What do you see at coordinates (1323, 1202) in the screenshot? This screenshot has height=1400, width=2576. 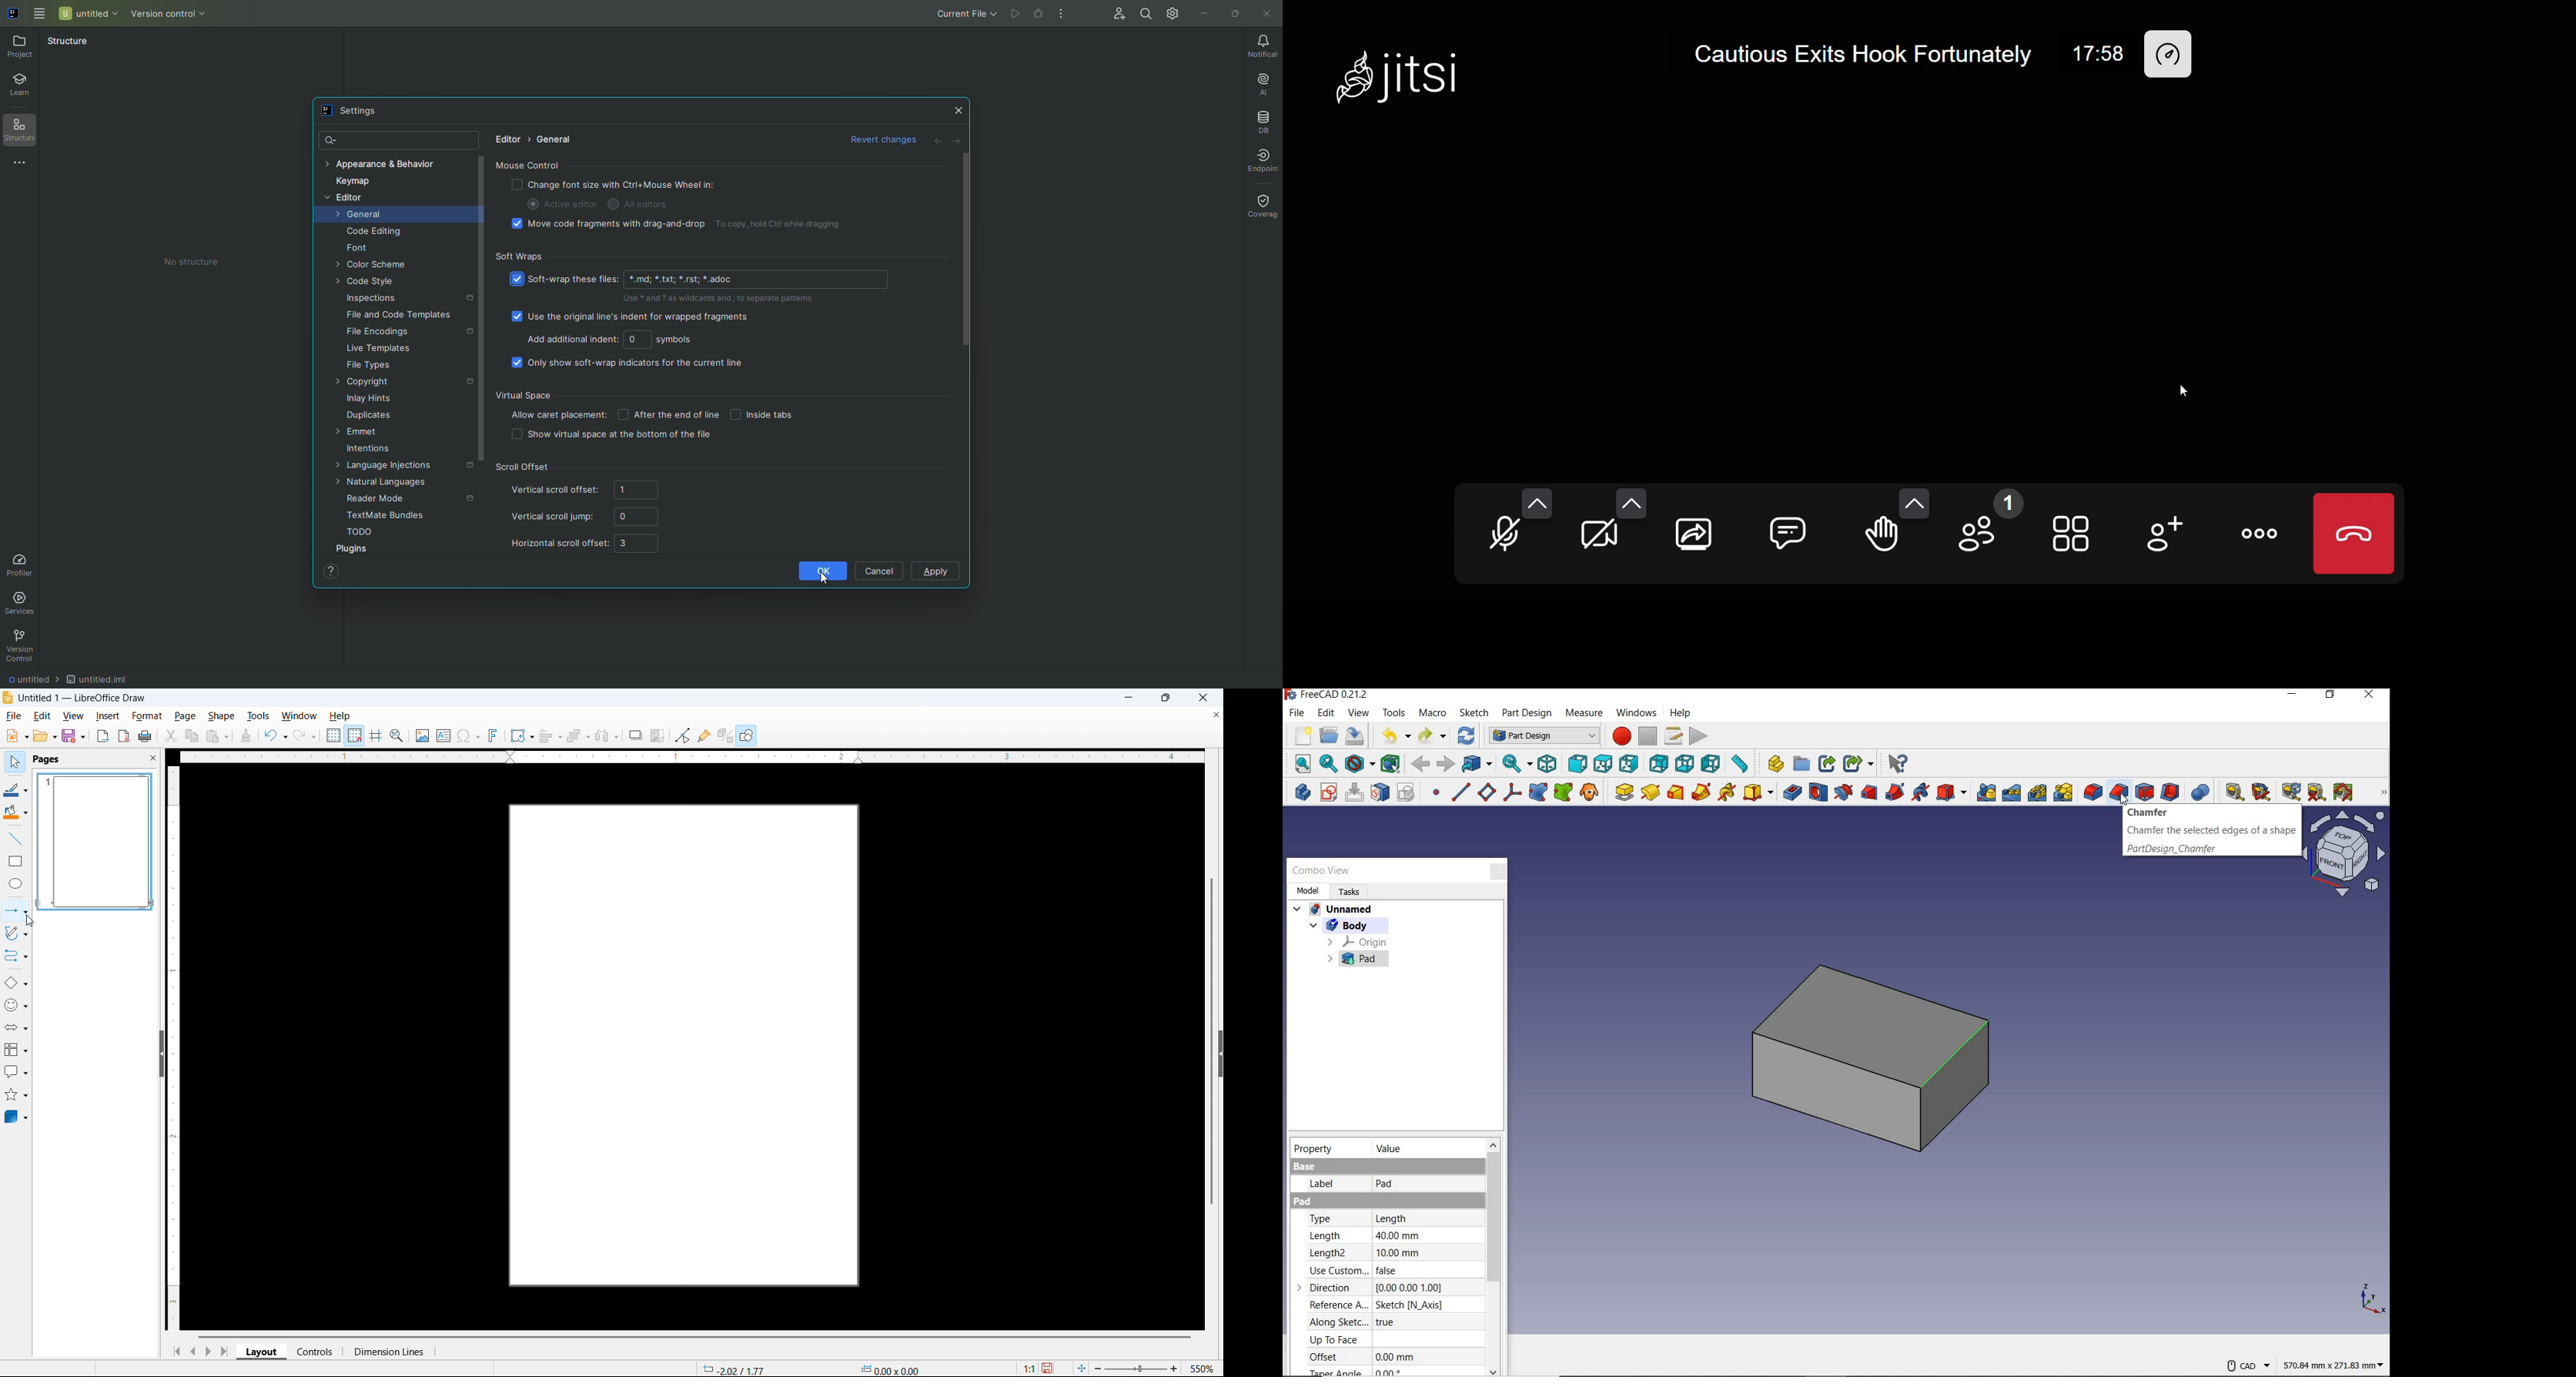 I see `Pad` at bounding box center [1323, 1202].